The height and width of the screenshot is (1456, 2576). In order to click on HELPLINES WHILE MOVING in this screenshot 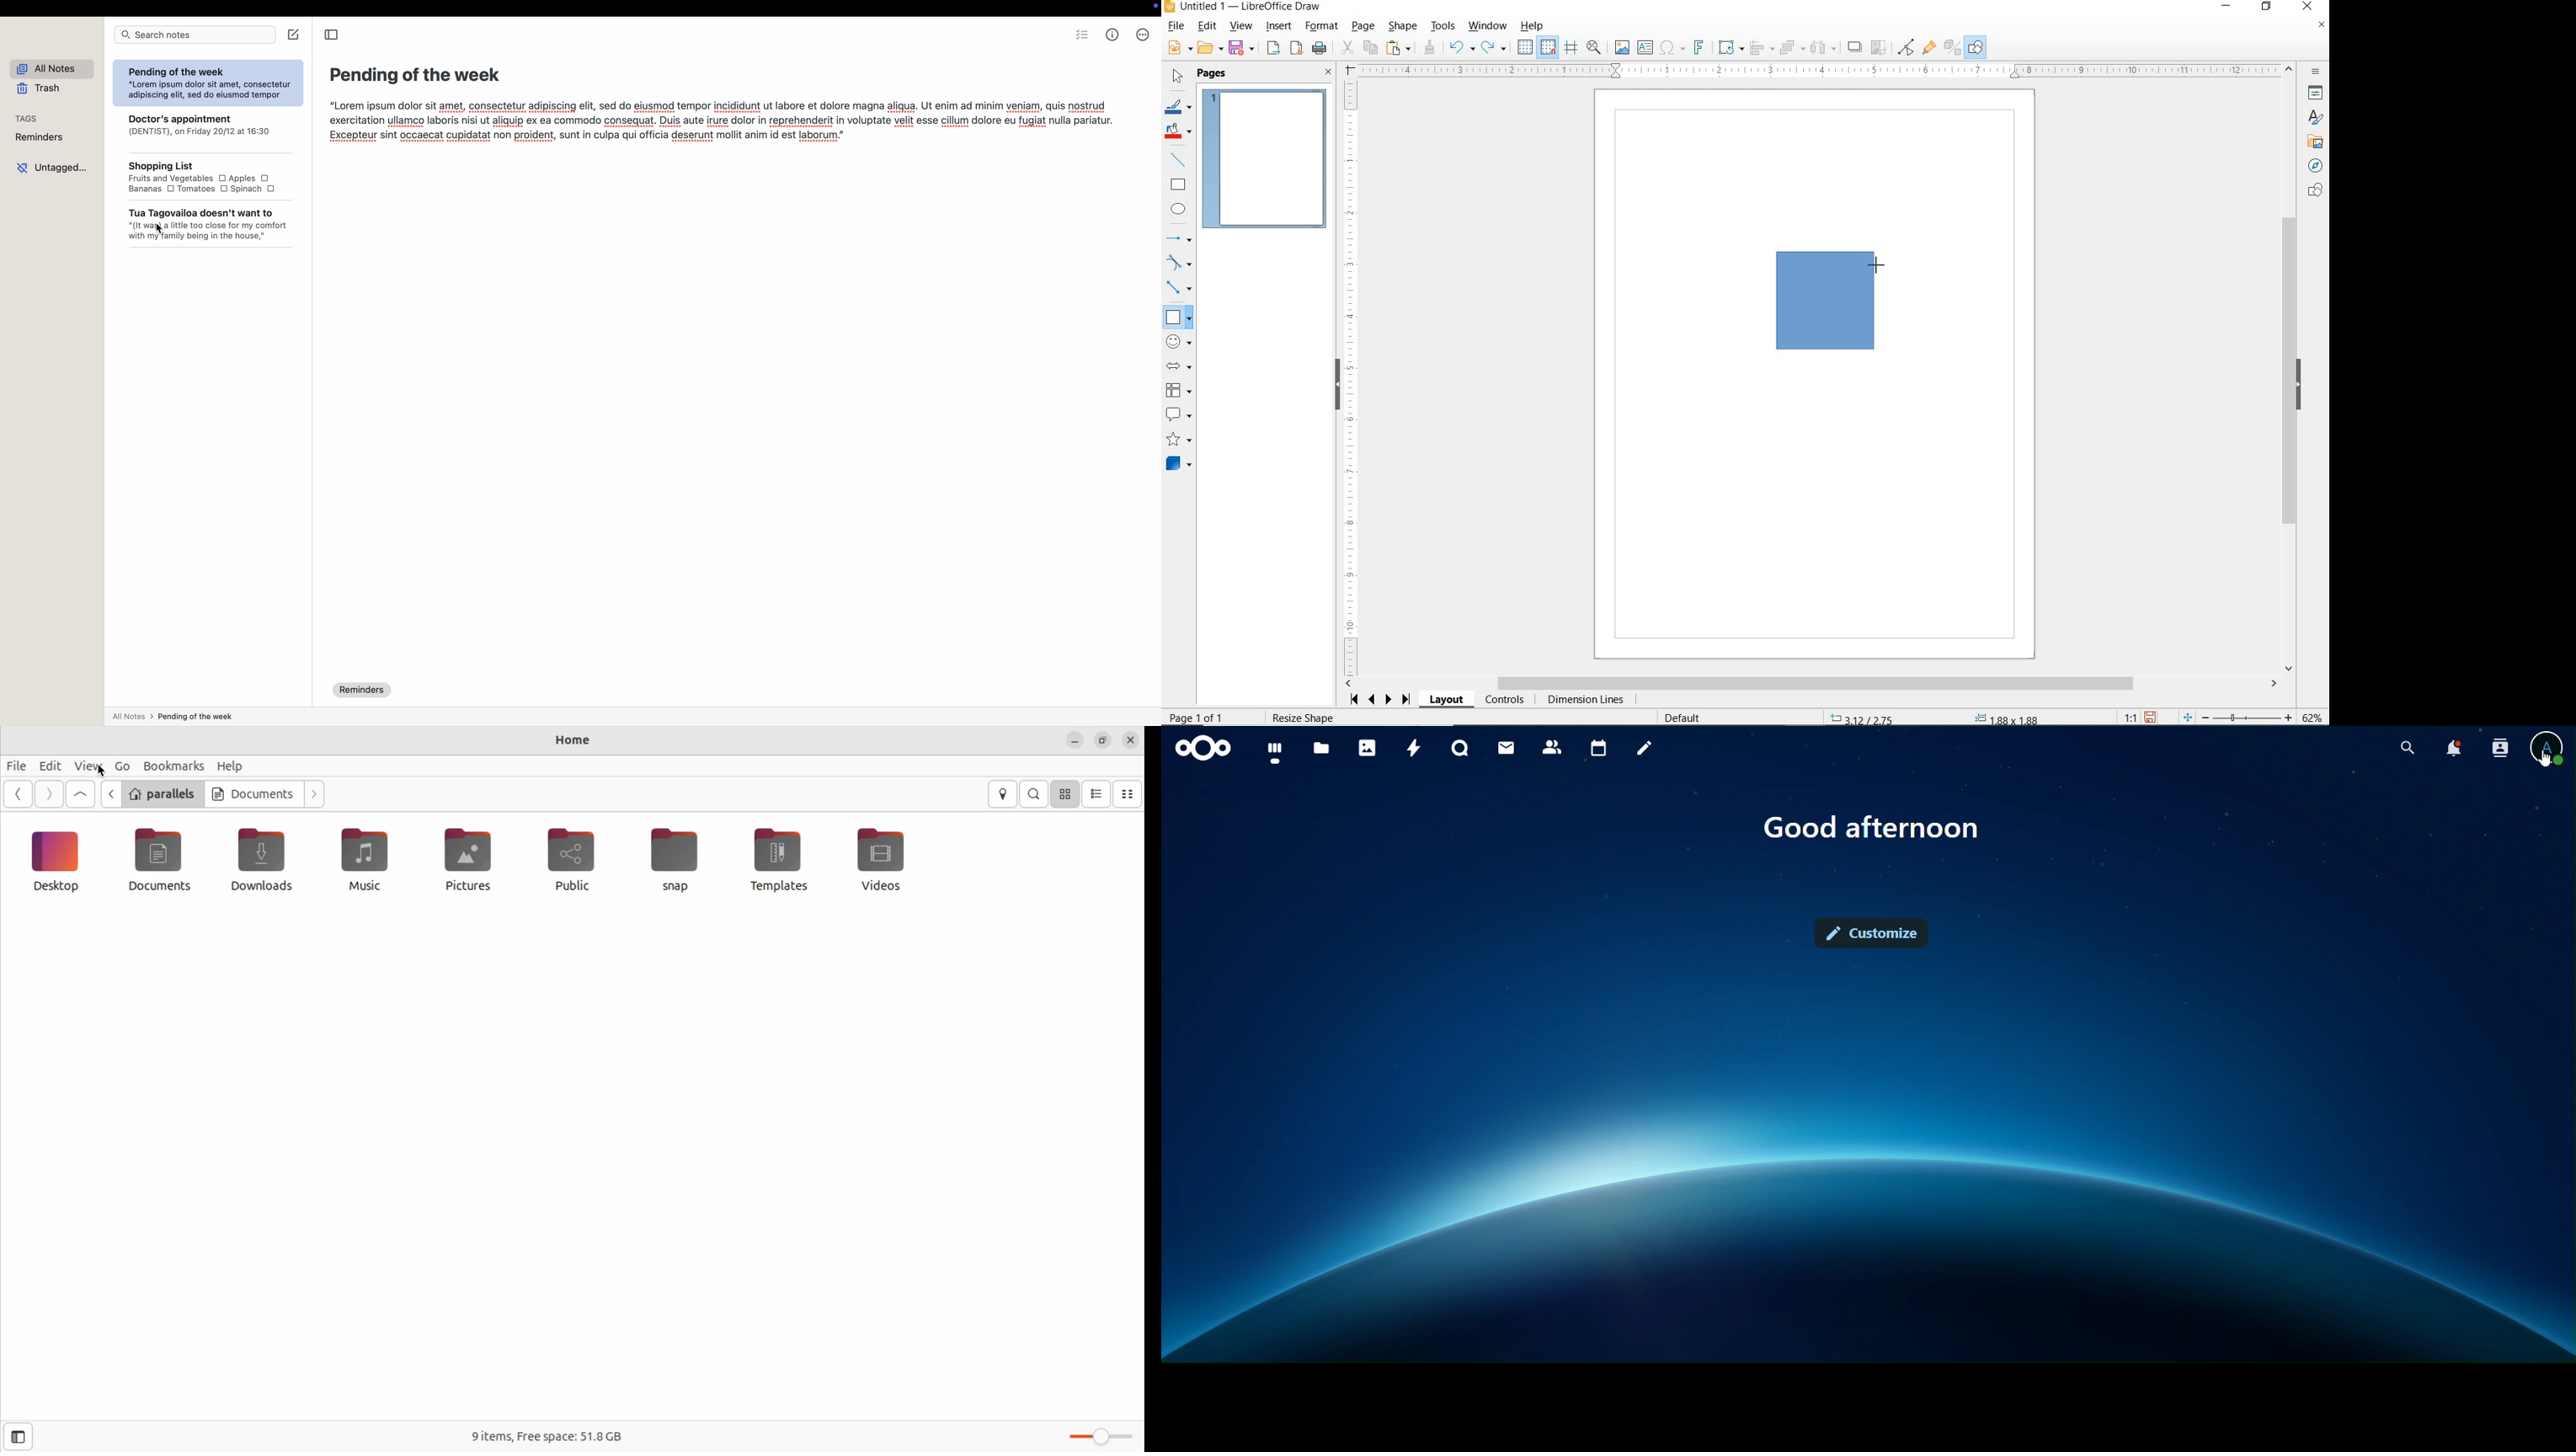, I will do `click(1574, 49)`.